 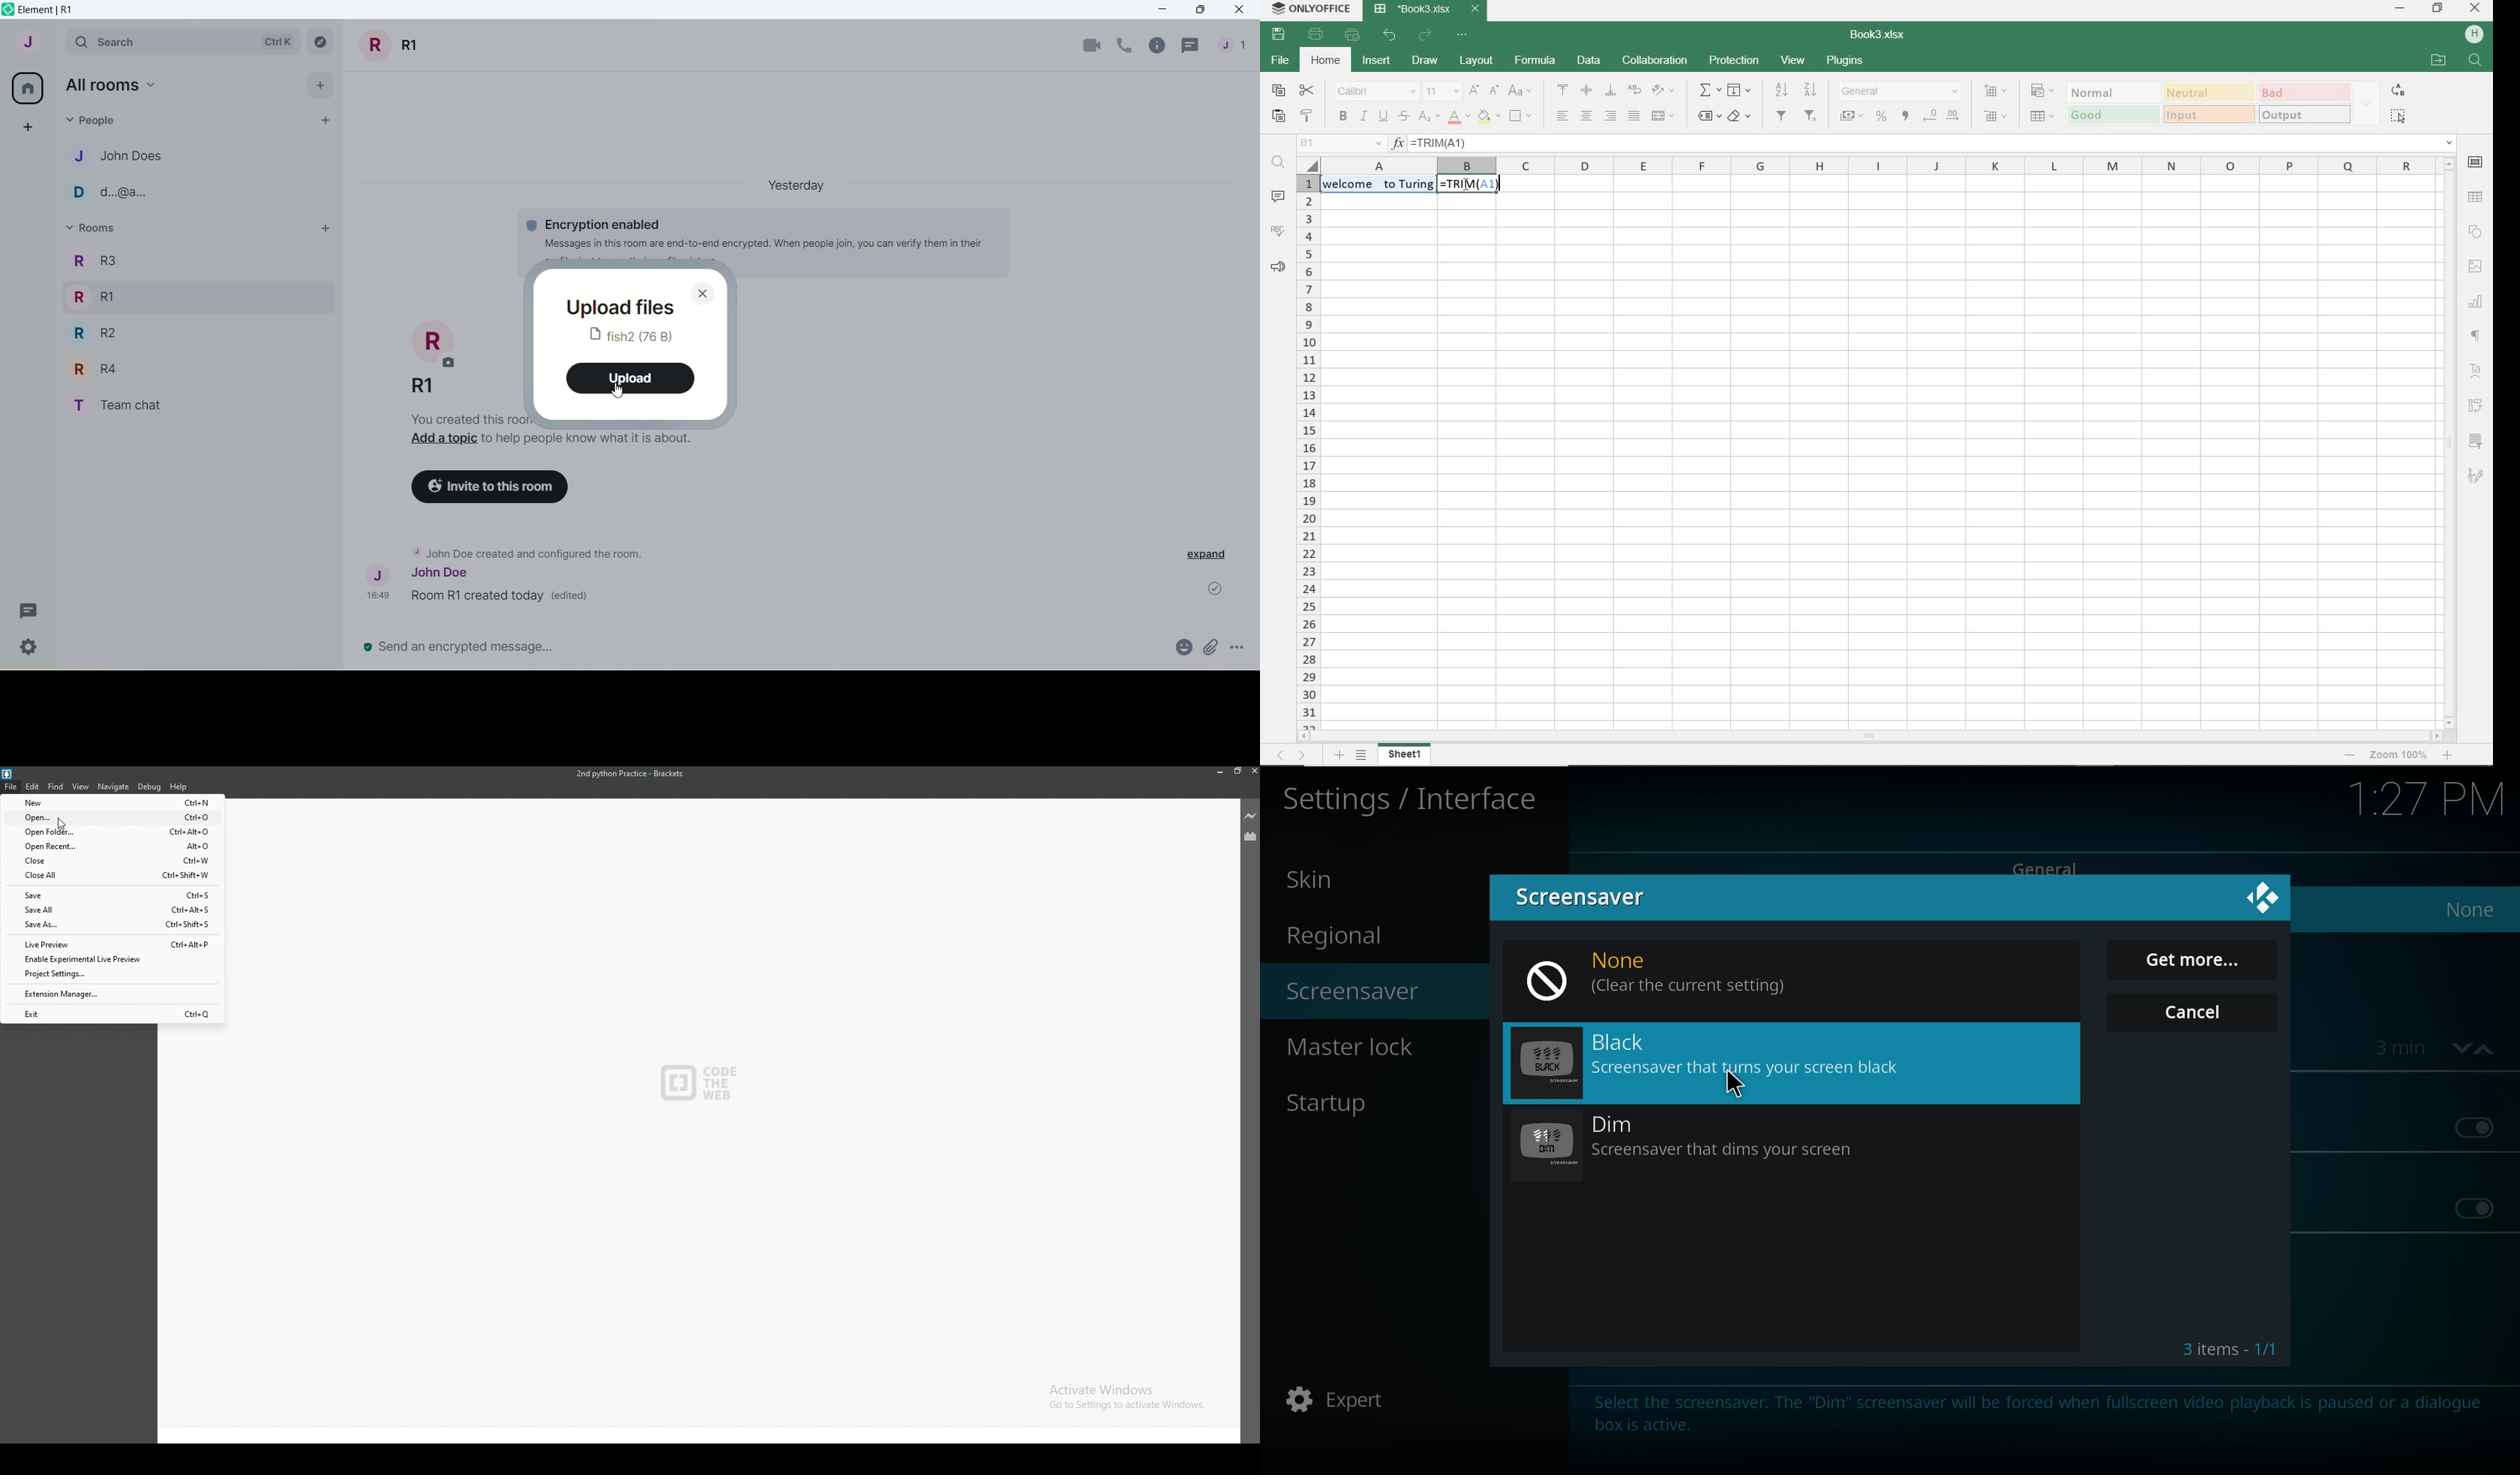 What do you see at coordinates (2477, 269) in the screenshot?
I see `image` at bounding box center [2477, 269].